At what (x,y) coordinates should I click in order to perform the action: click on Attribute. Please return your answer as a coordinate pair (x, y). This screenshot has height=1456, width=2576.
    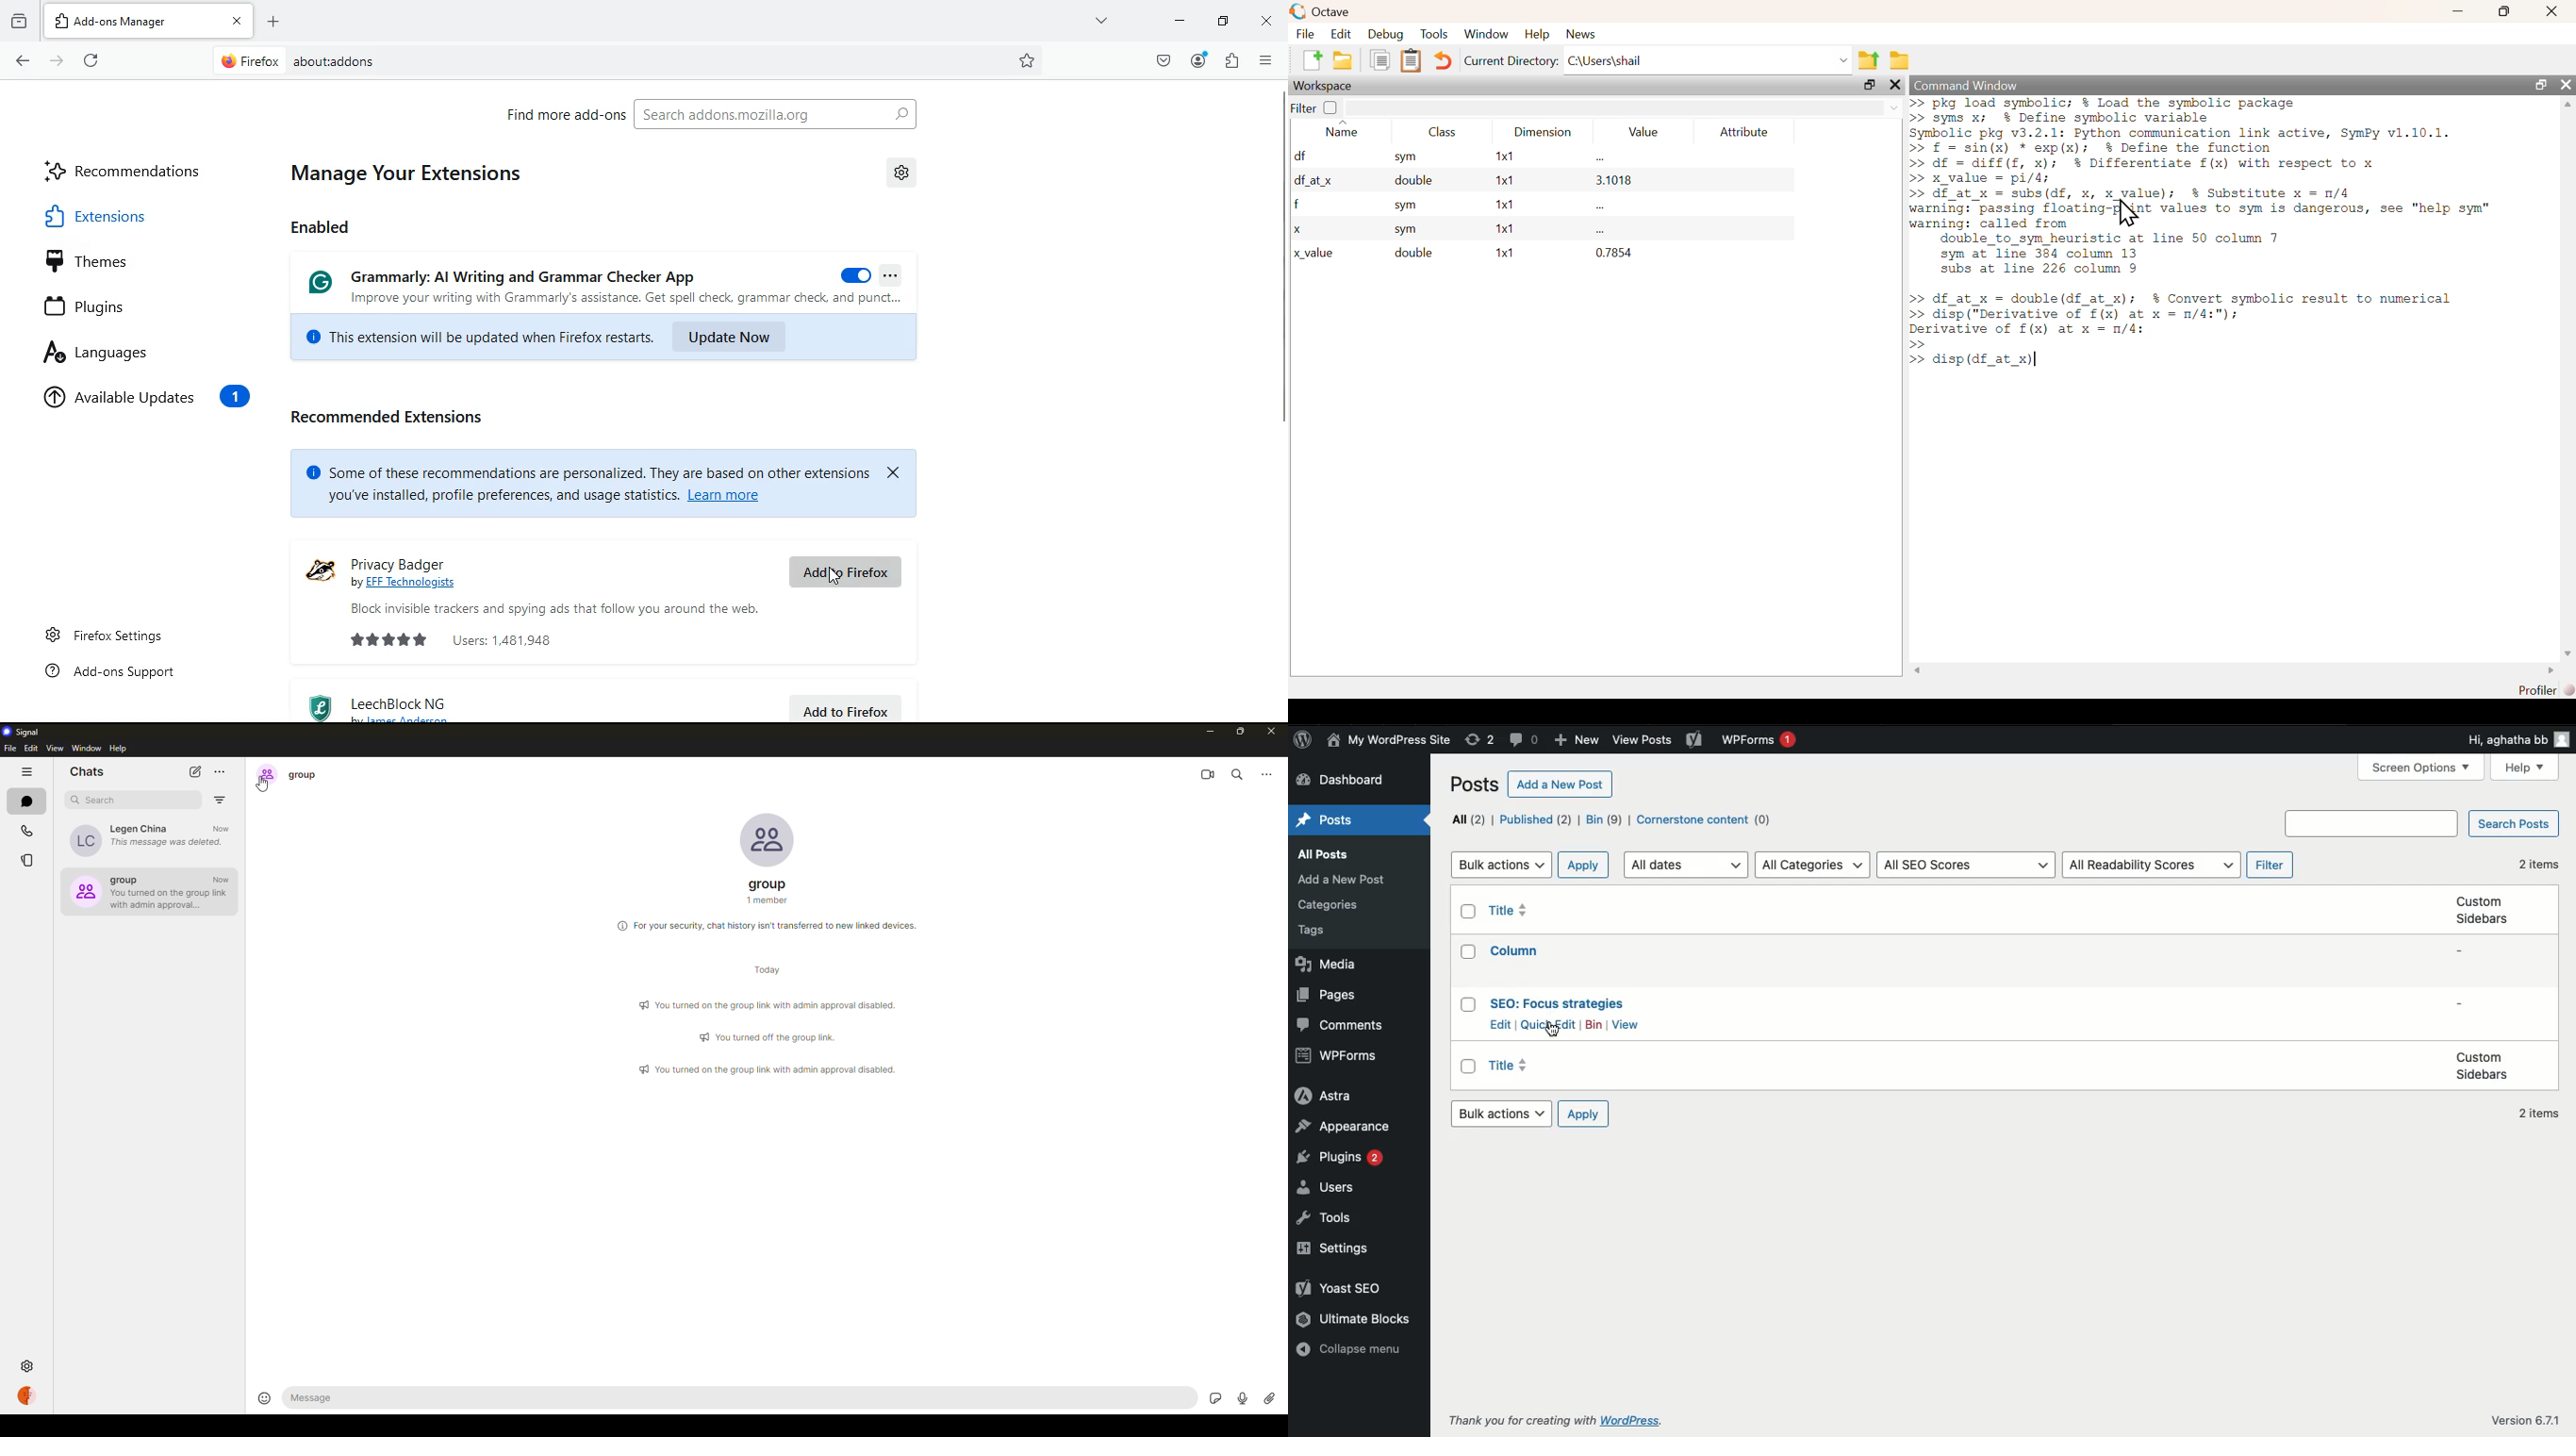
    Looking at the image, I should click on (1745, 131).